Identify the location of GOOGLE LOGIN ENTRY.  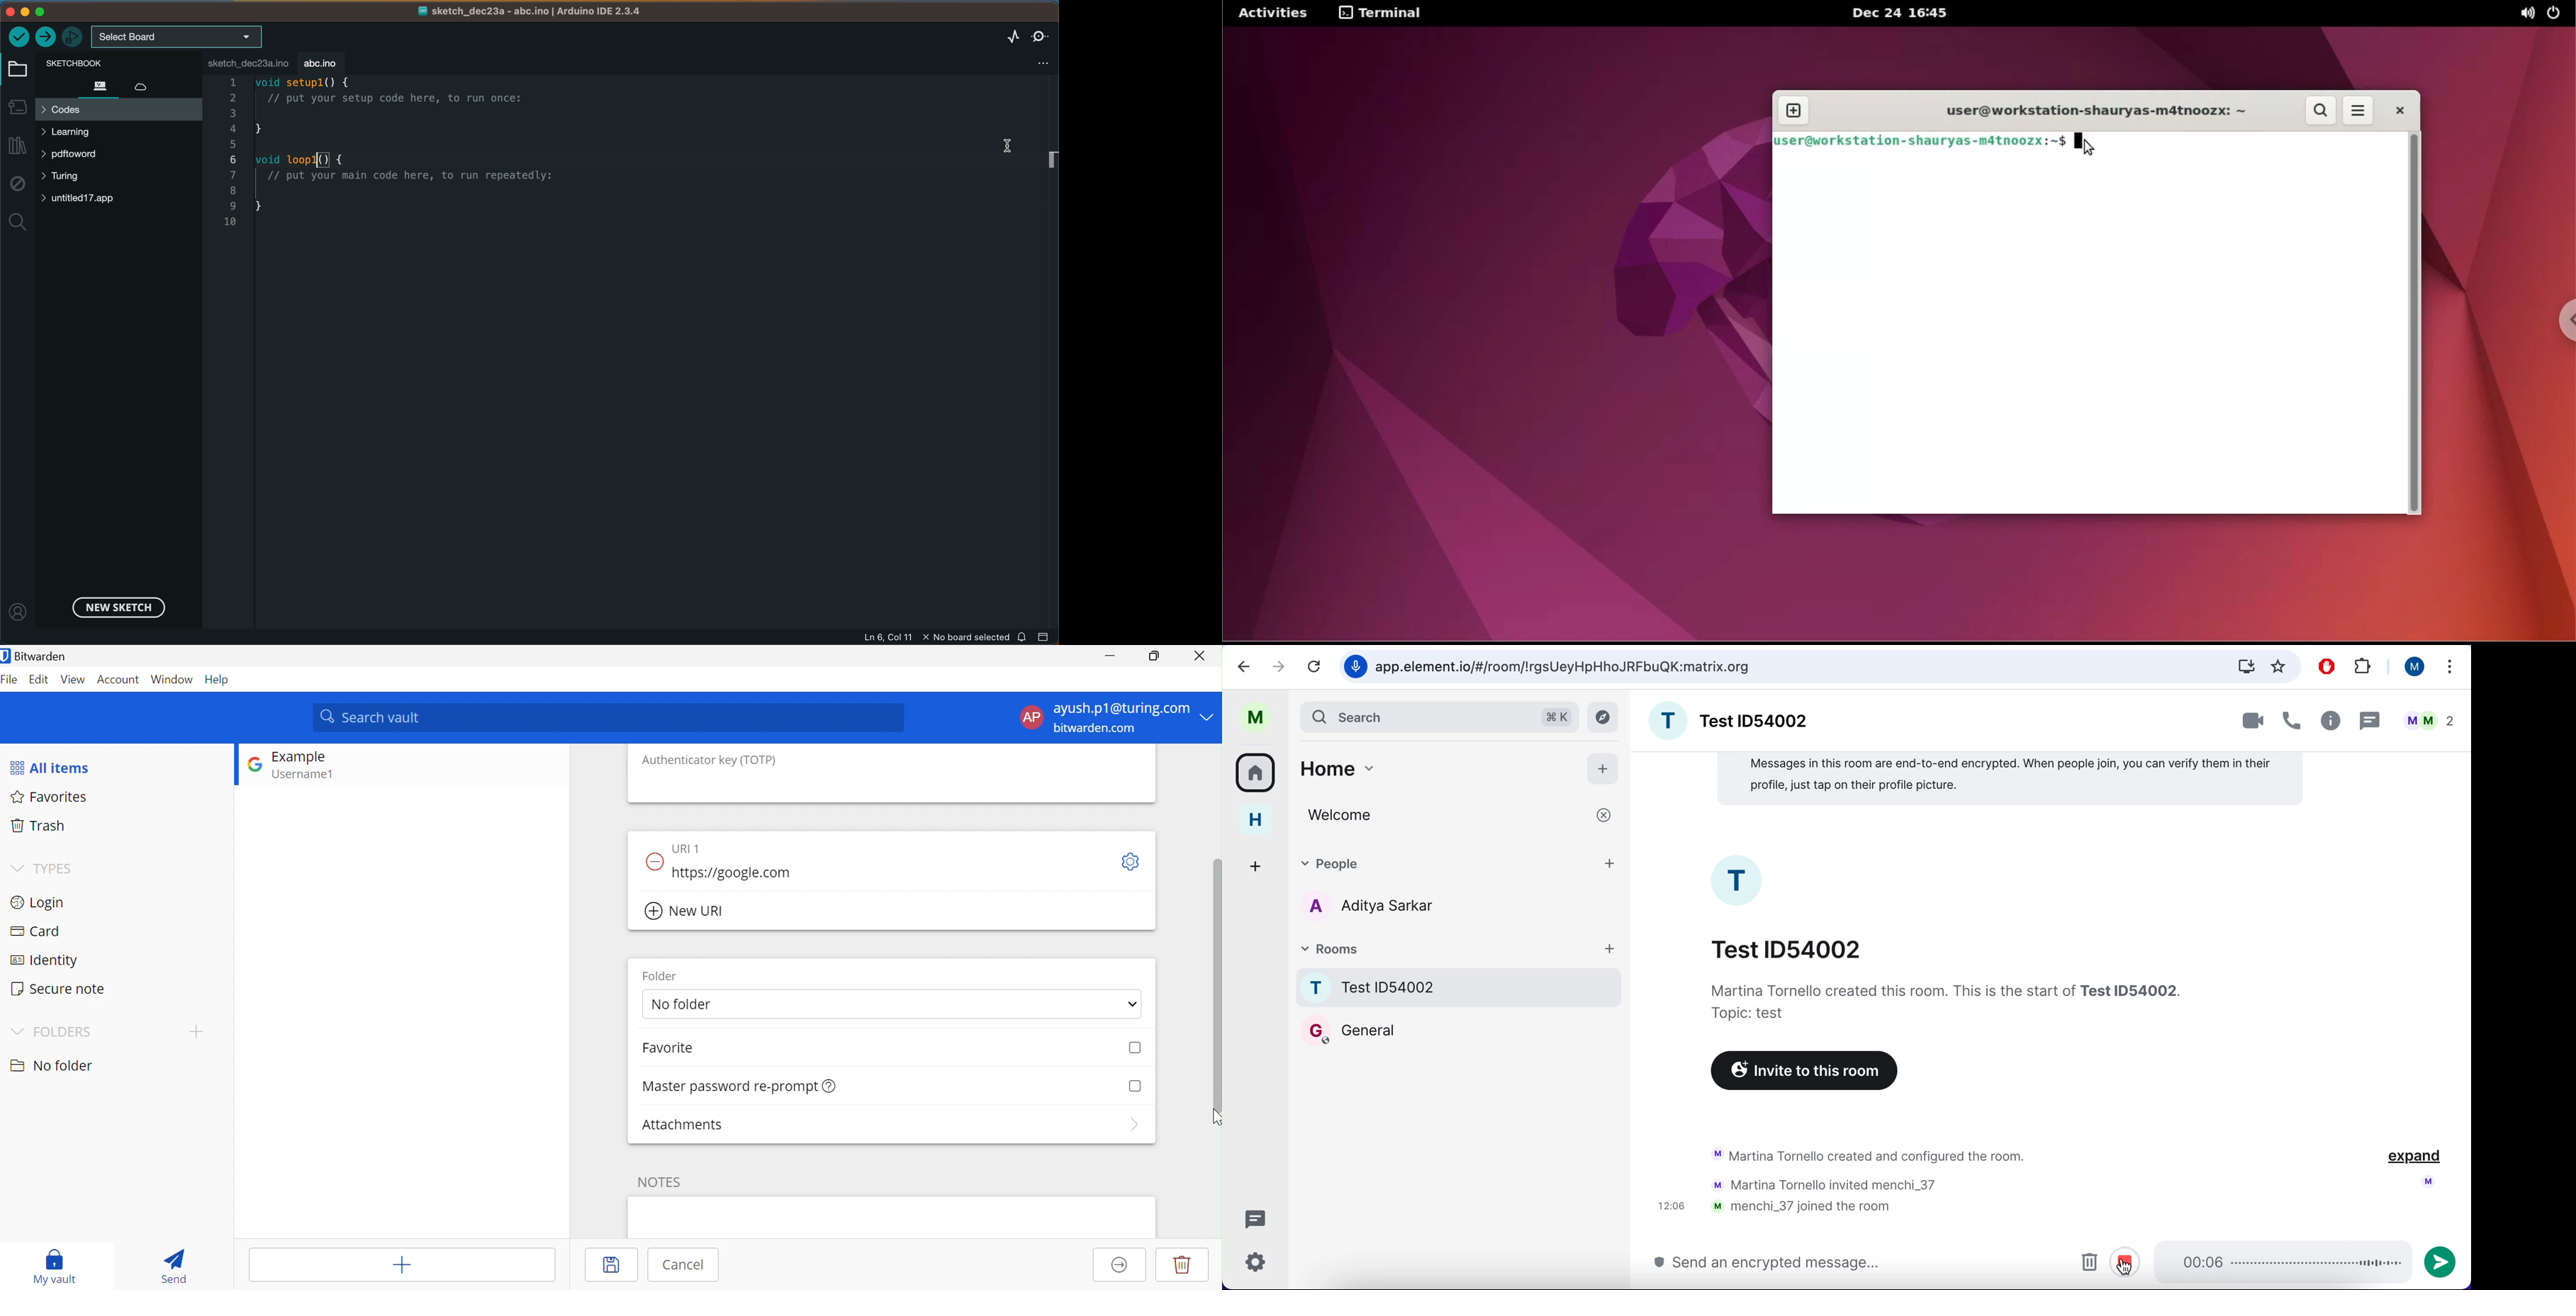
(319, 767).